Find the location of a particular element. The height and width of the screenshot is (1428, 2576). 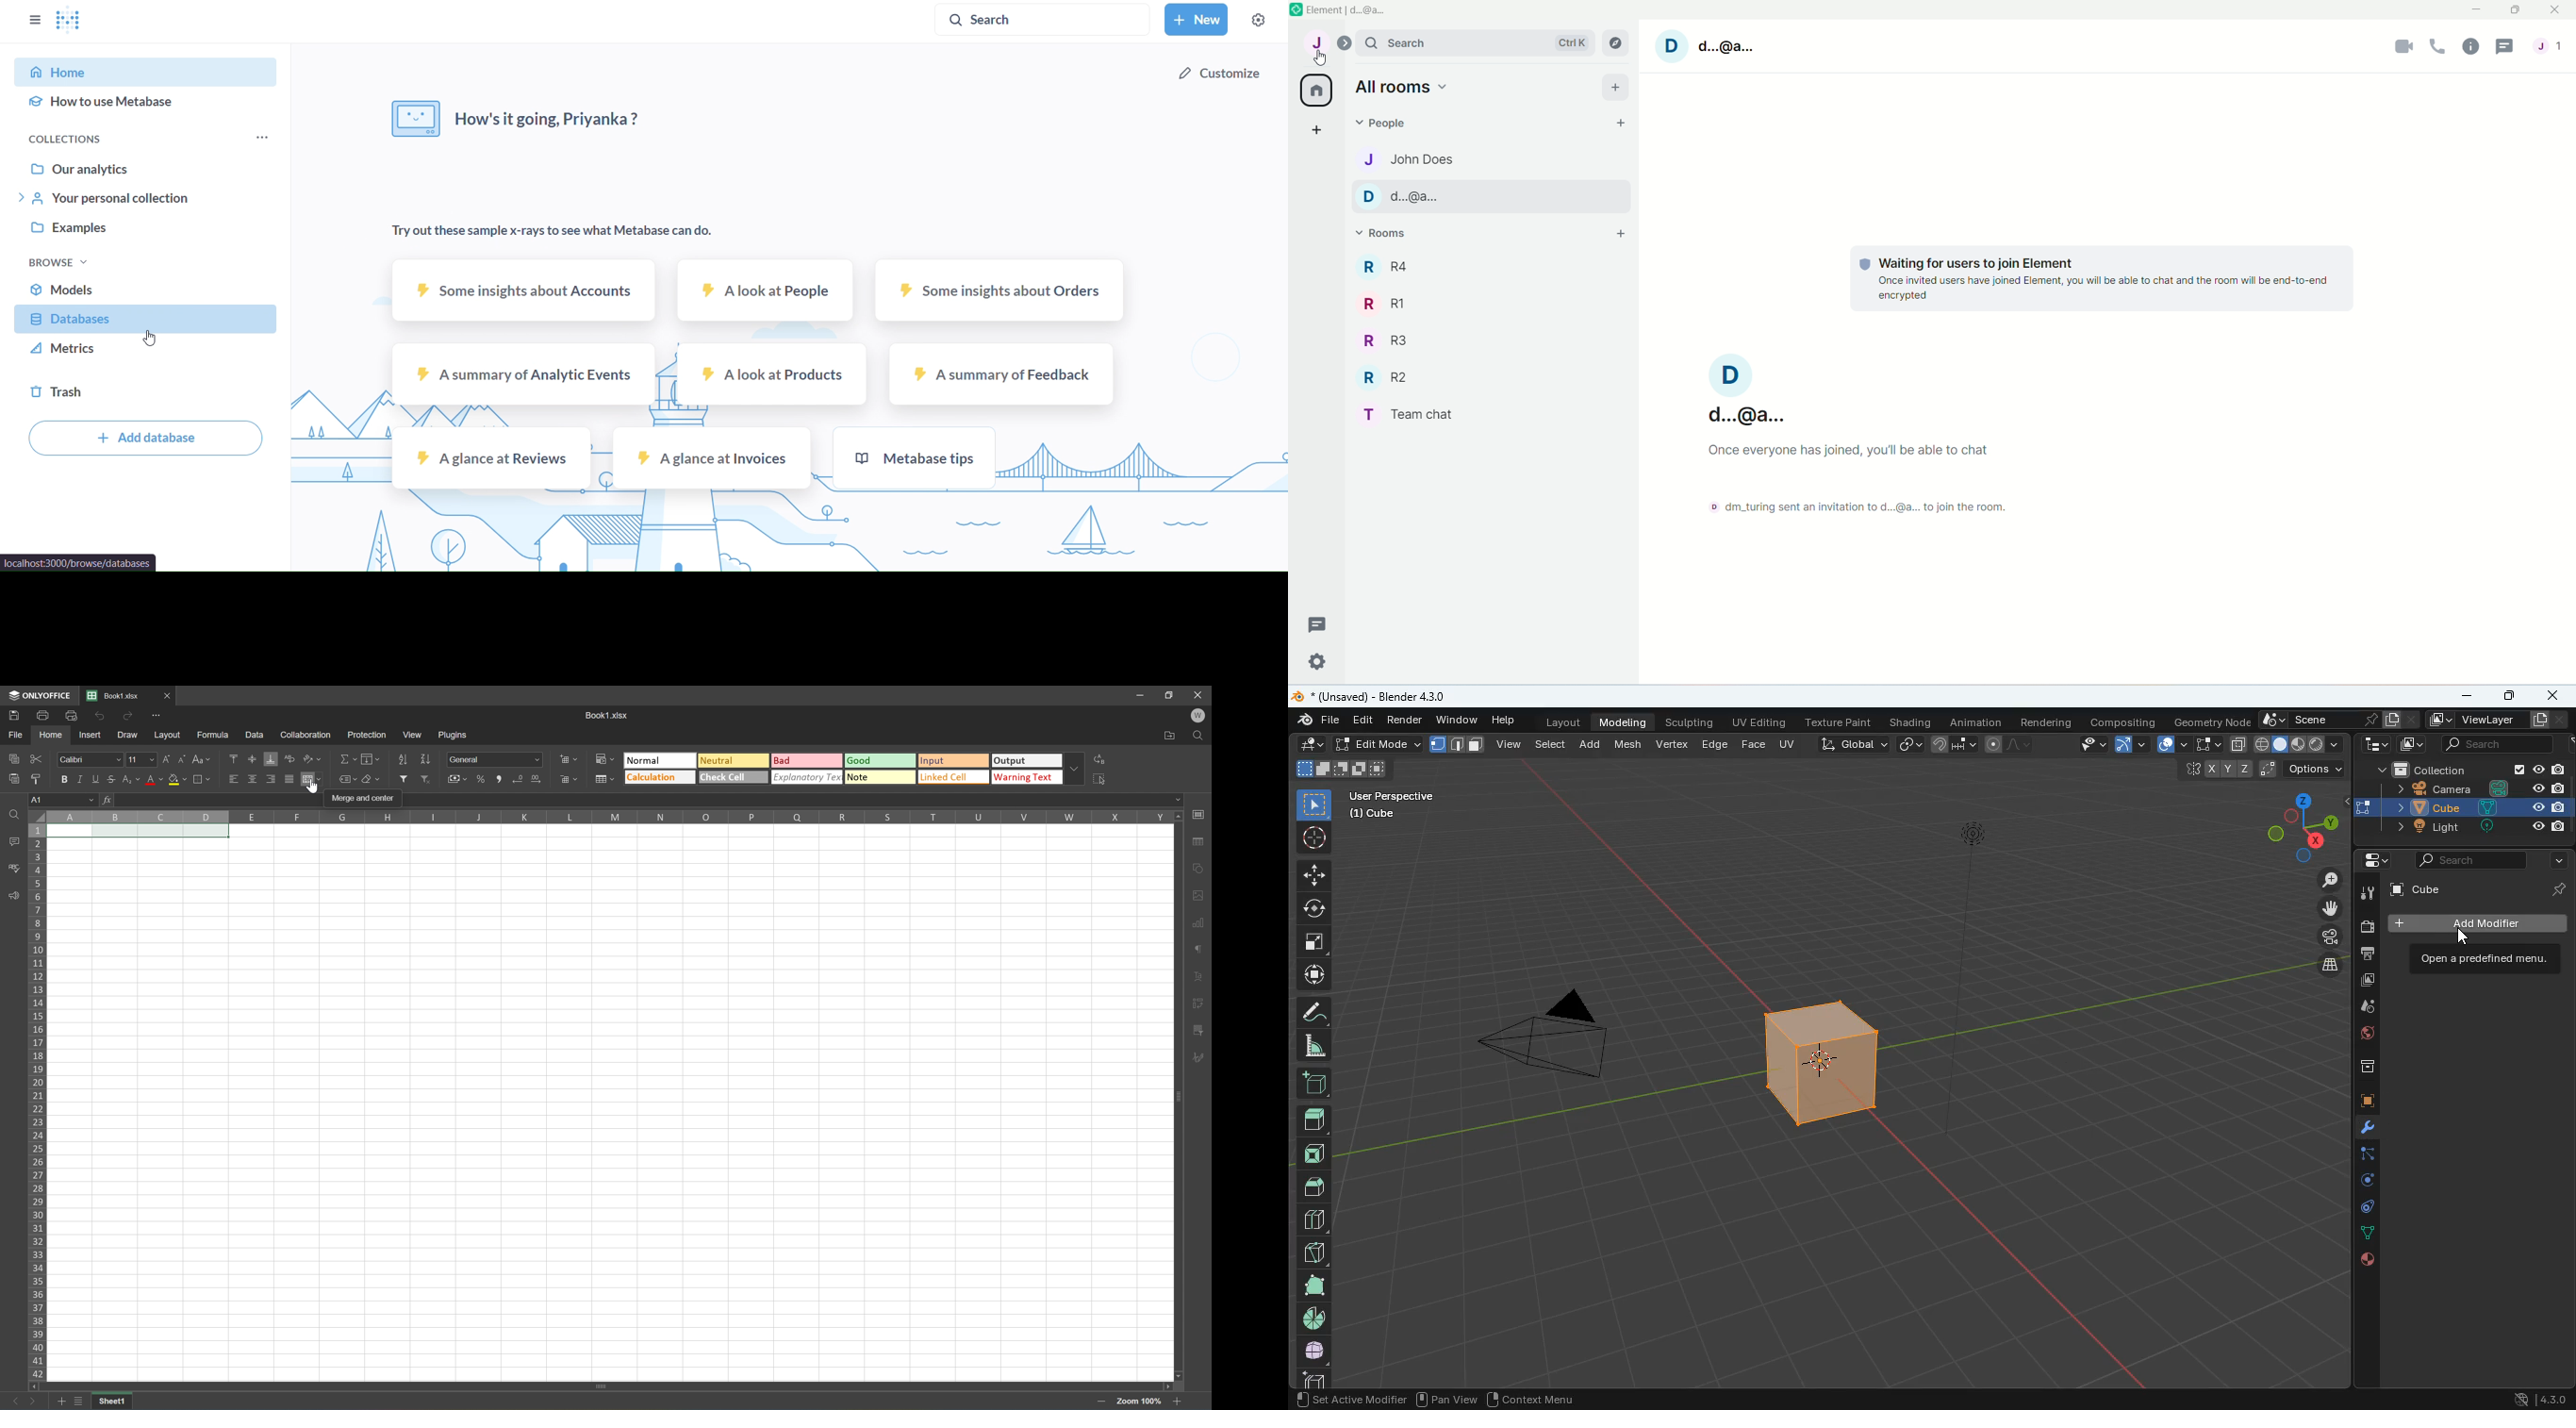

Align middle is located at coordinates (253, 759).